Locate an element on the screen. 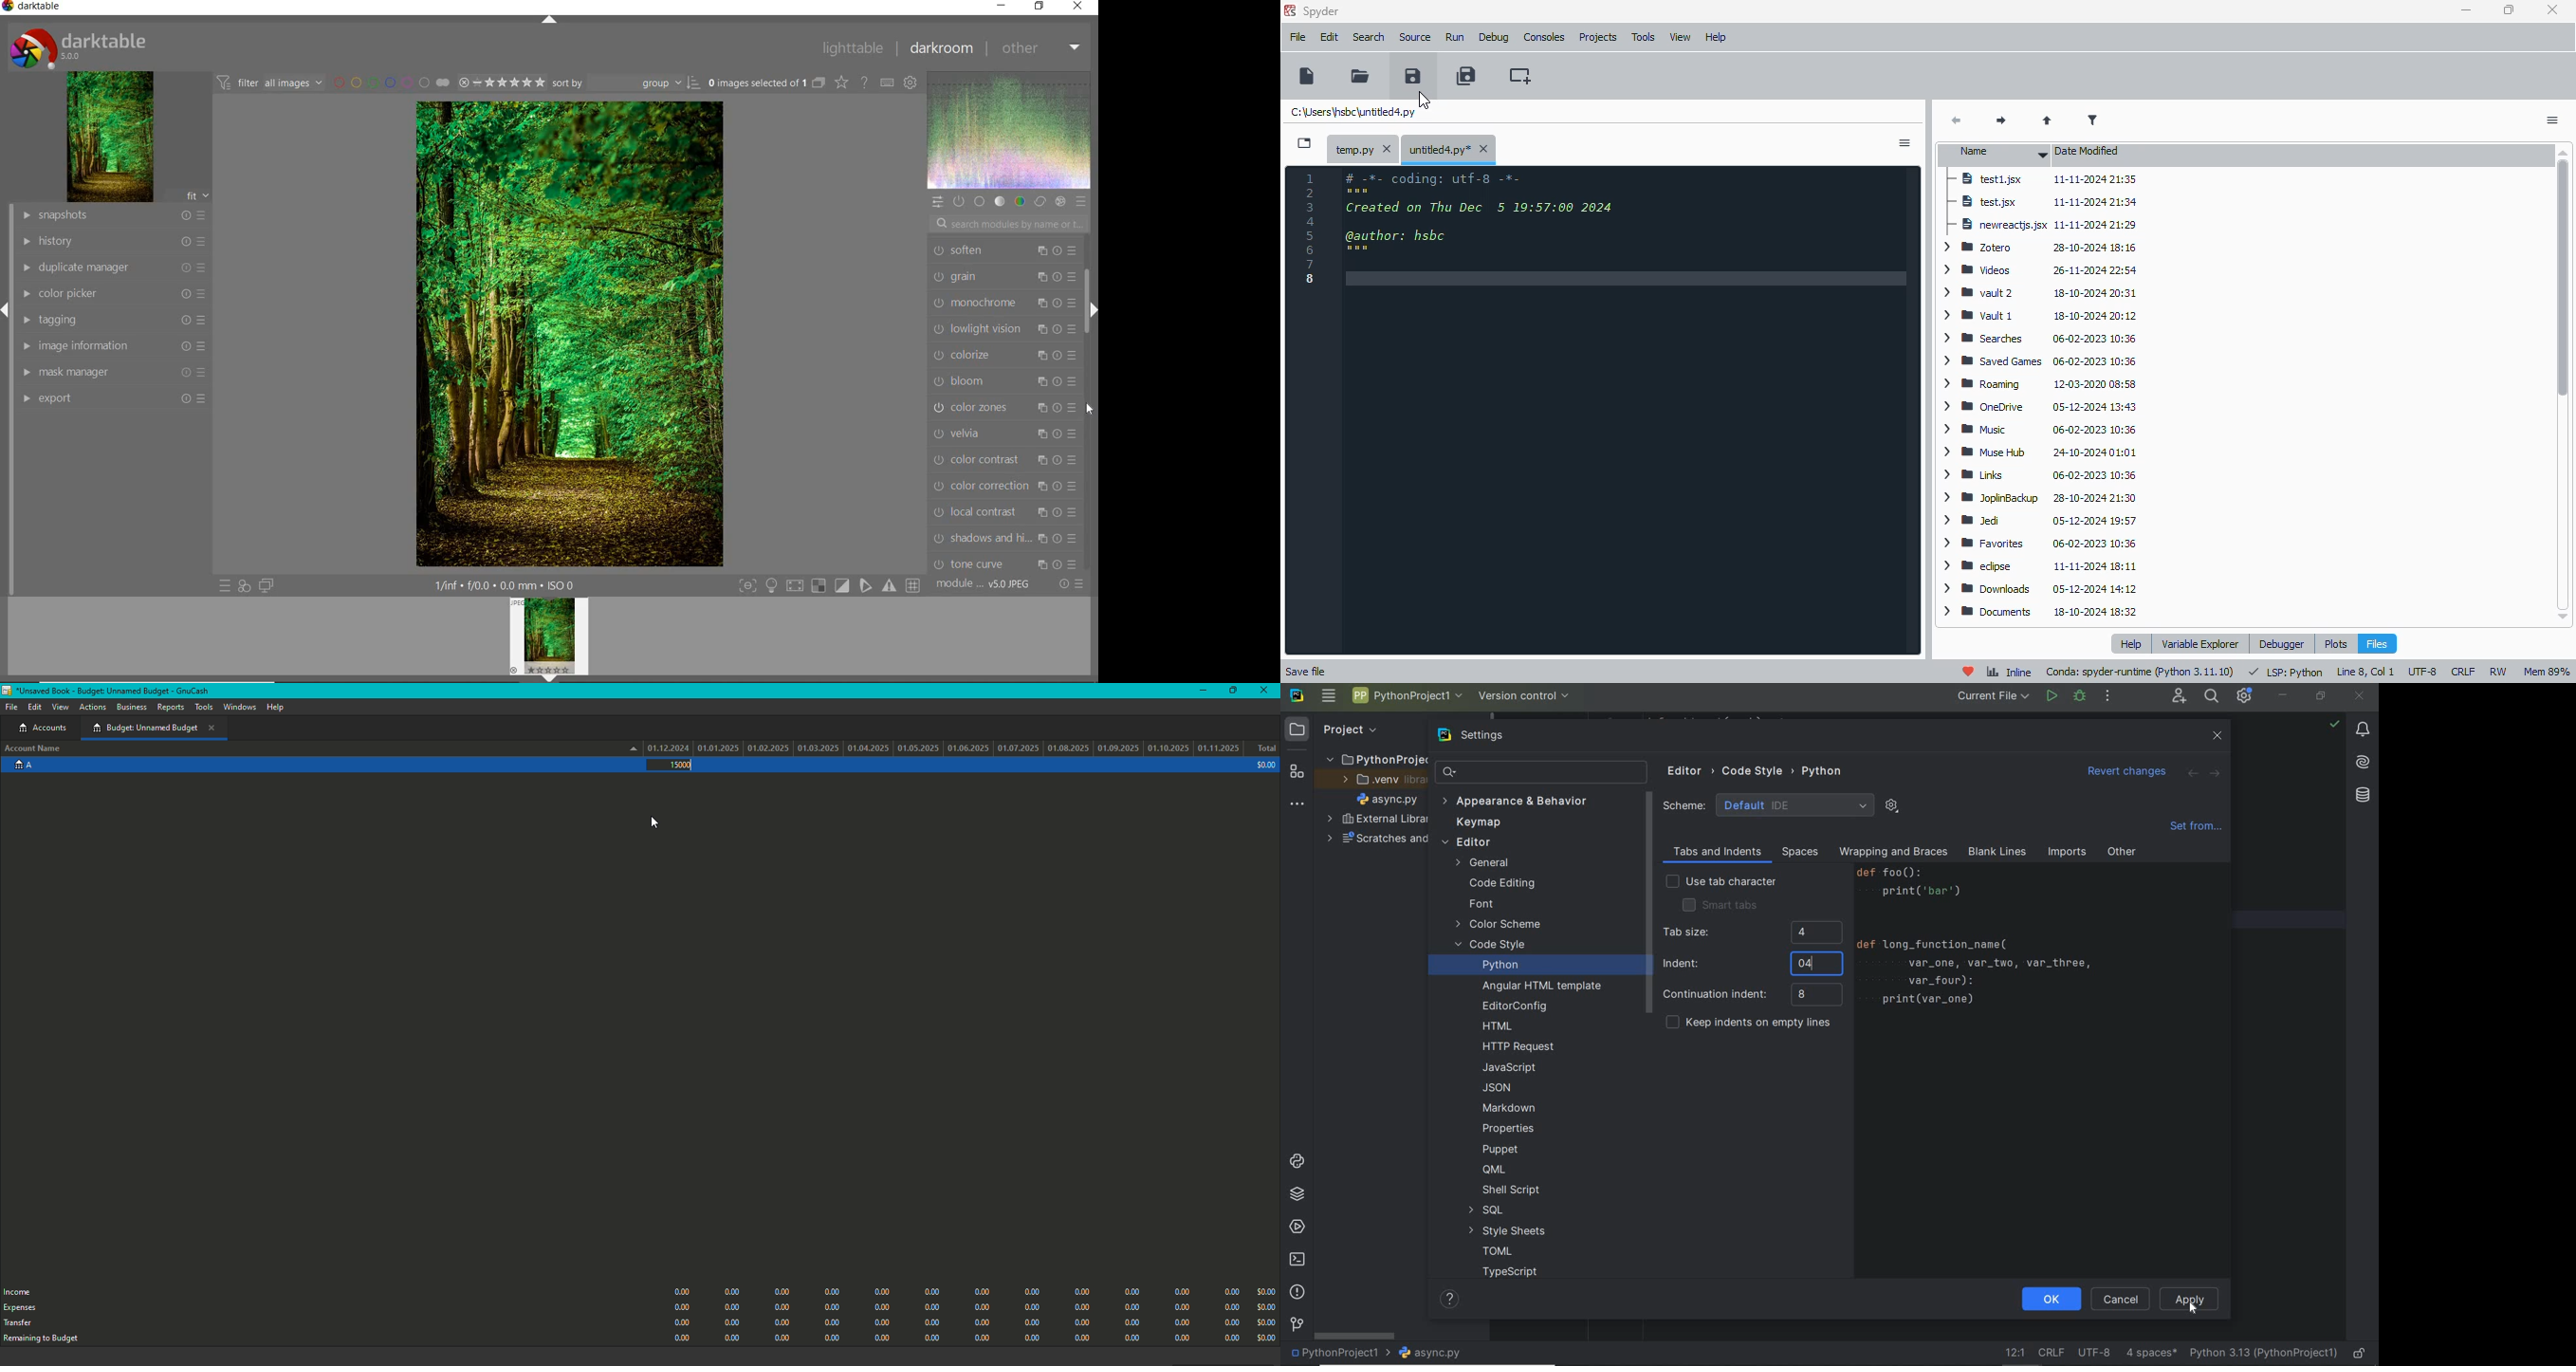  new file is located at coordinates (1307, 76).